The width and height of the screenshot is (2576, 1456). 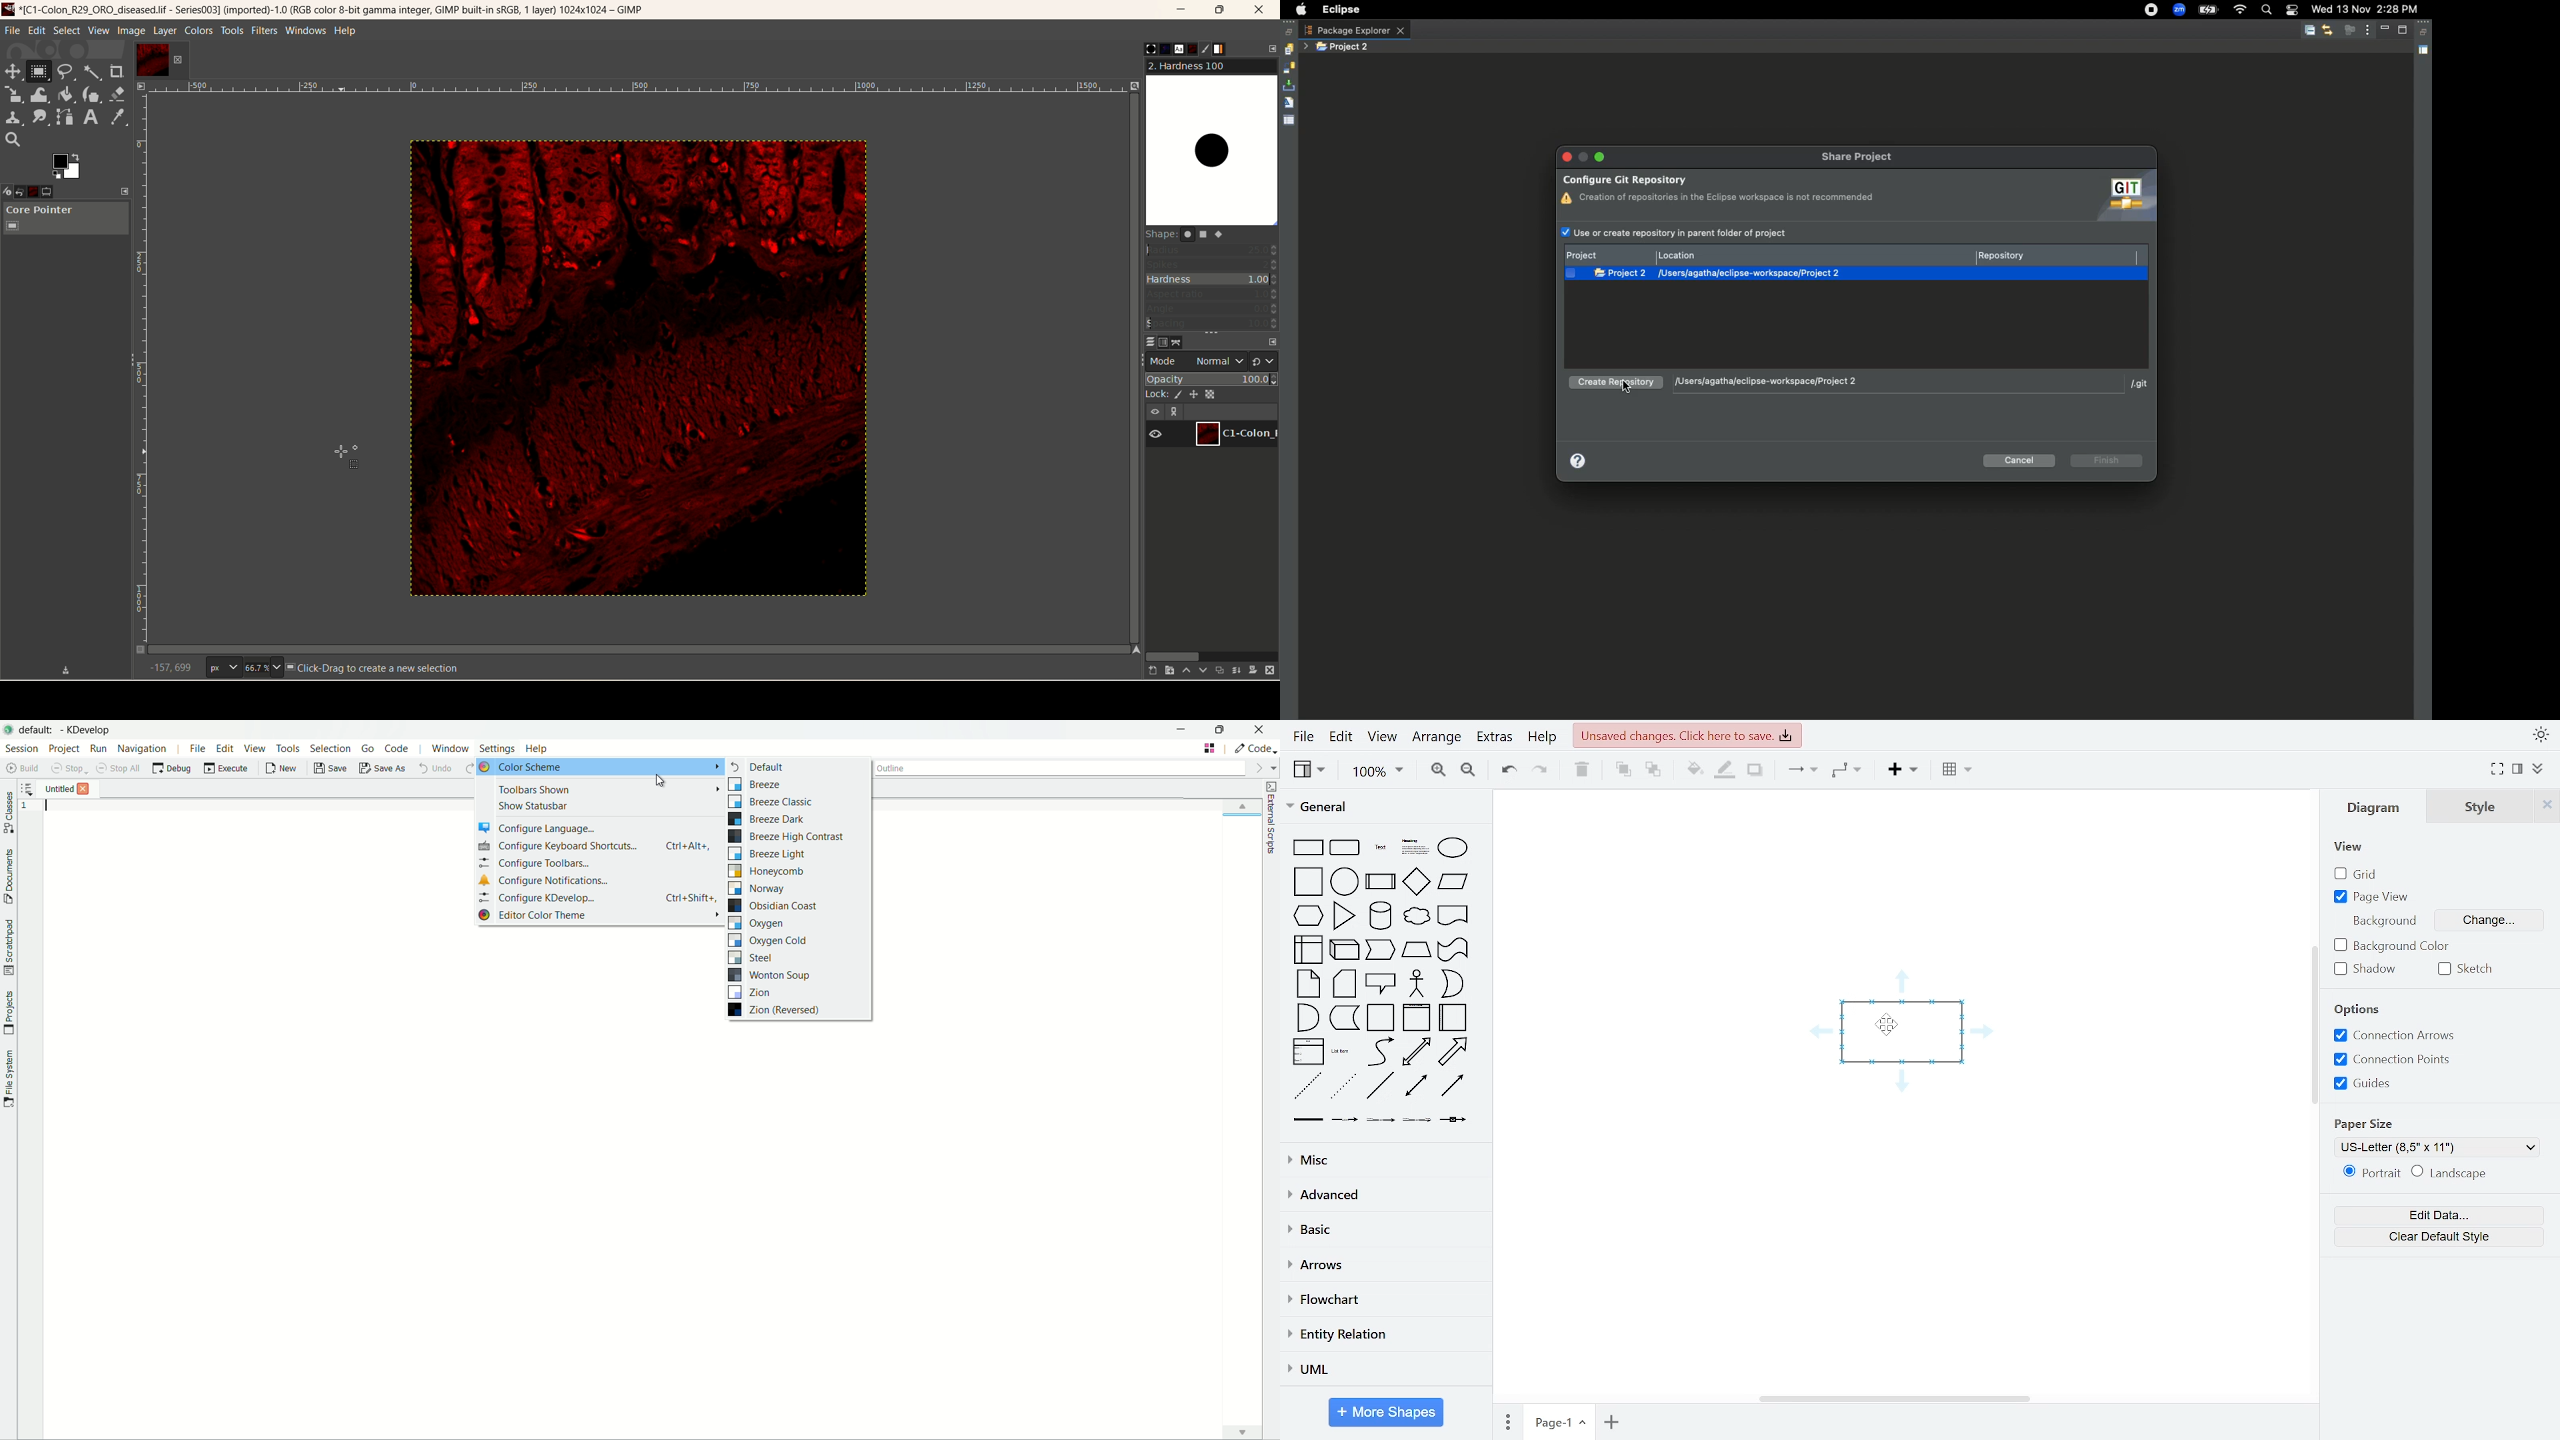 I want to click on document, so click(x=1453, y=916).